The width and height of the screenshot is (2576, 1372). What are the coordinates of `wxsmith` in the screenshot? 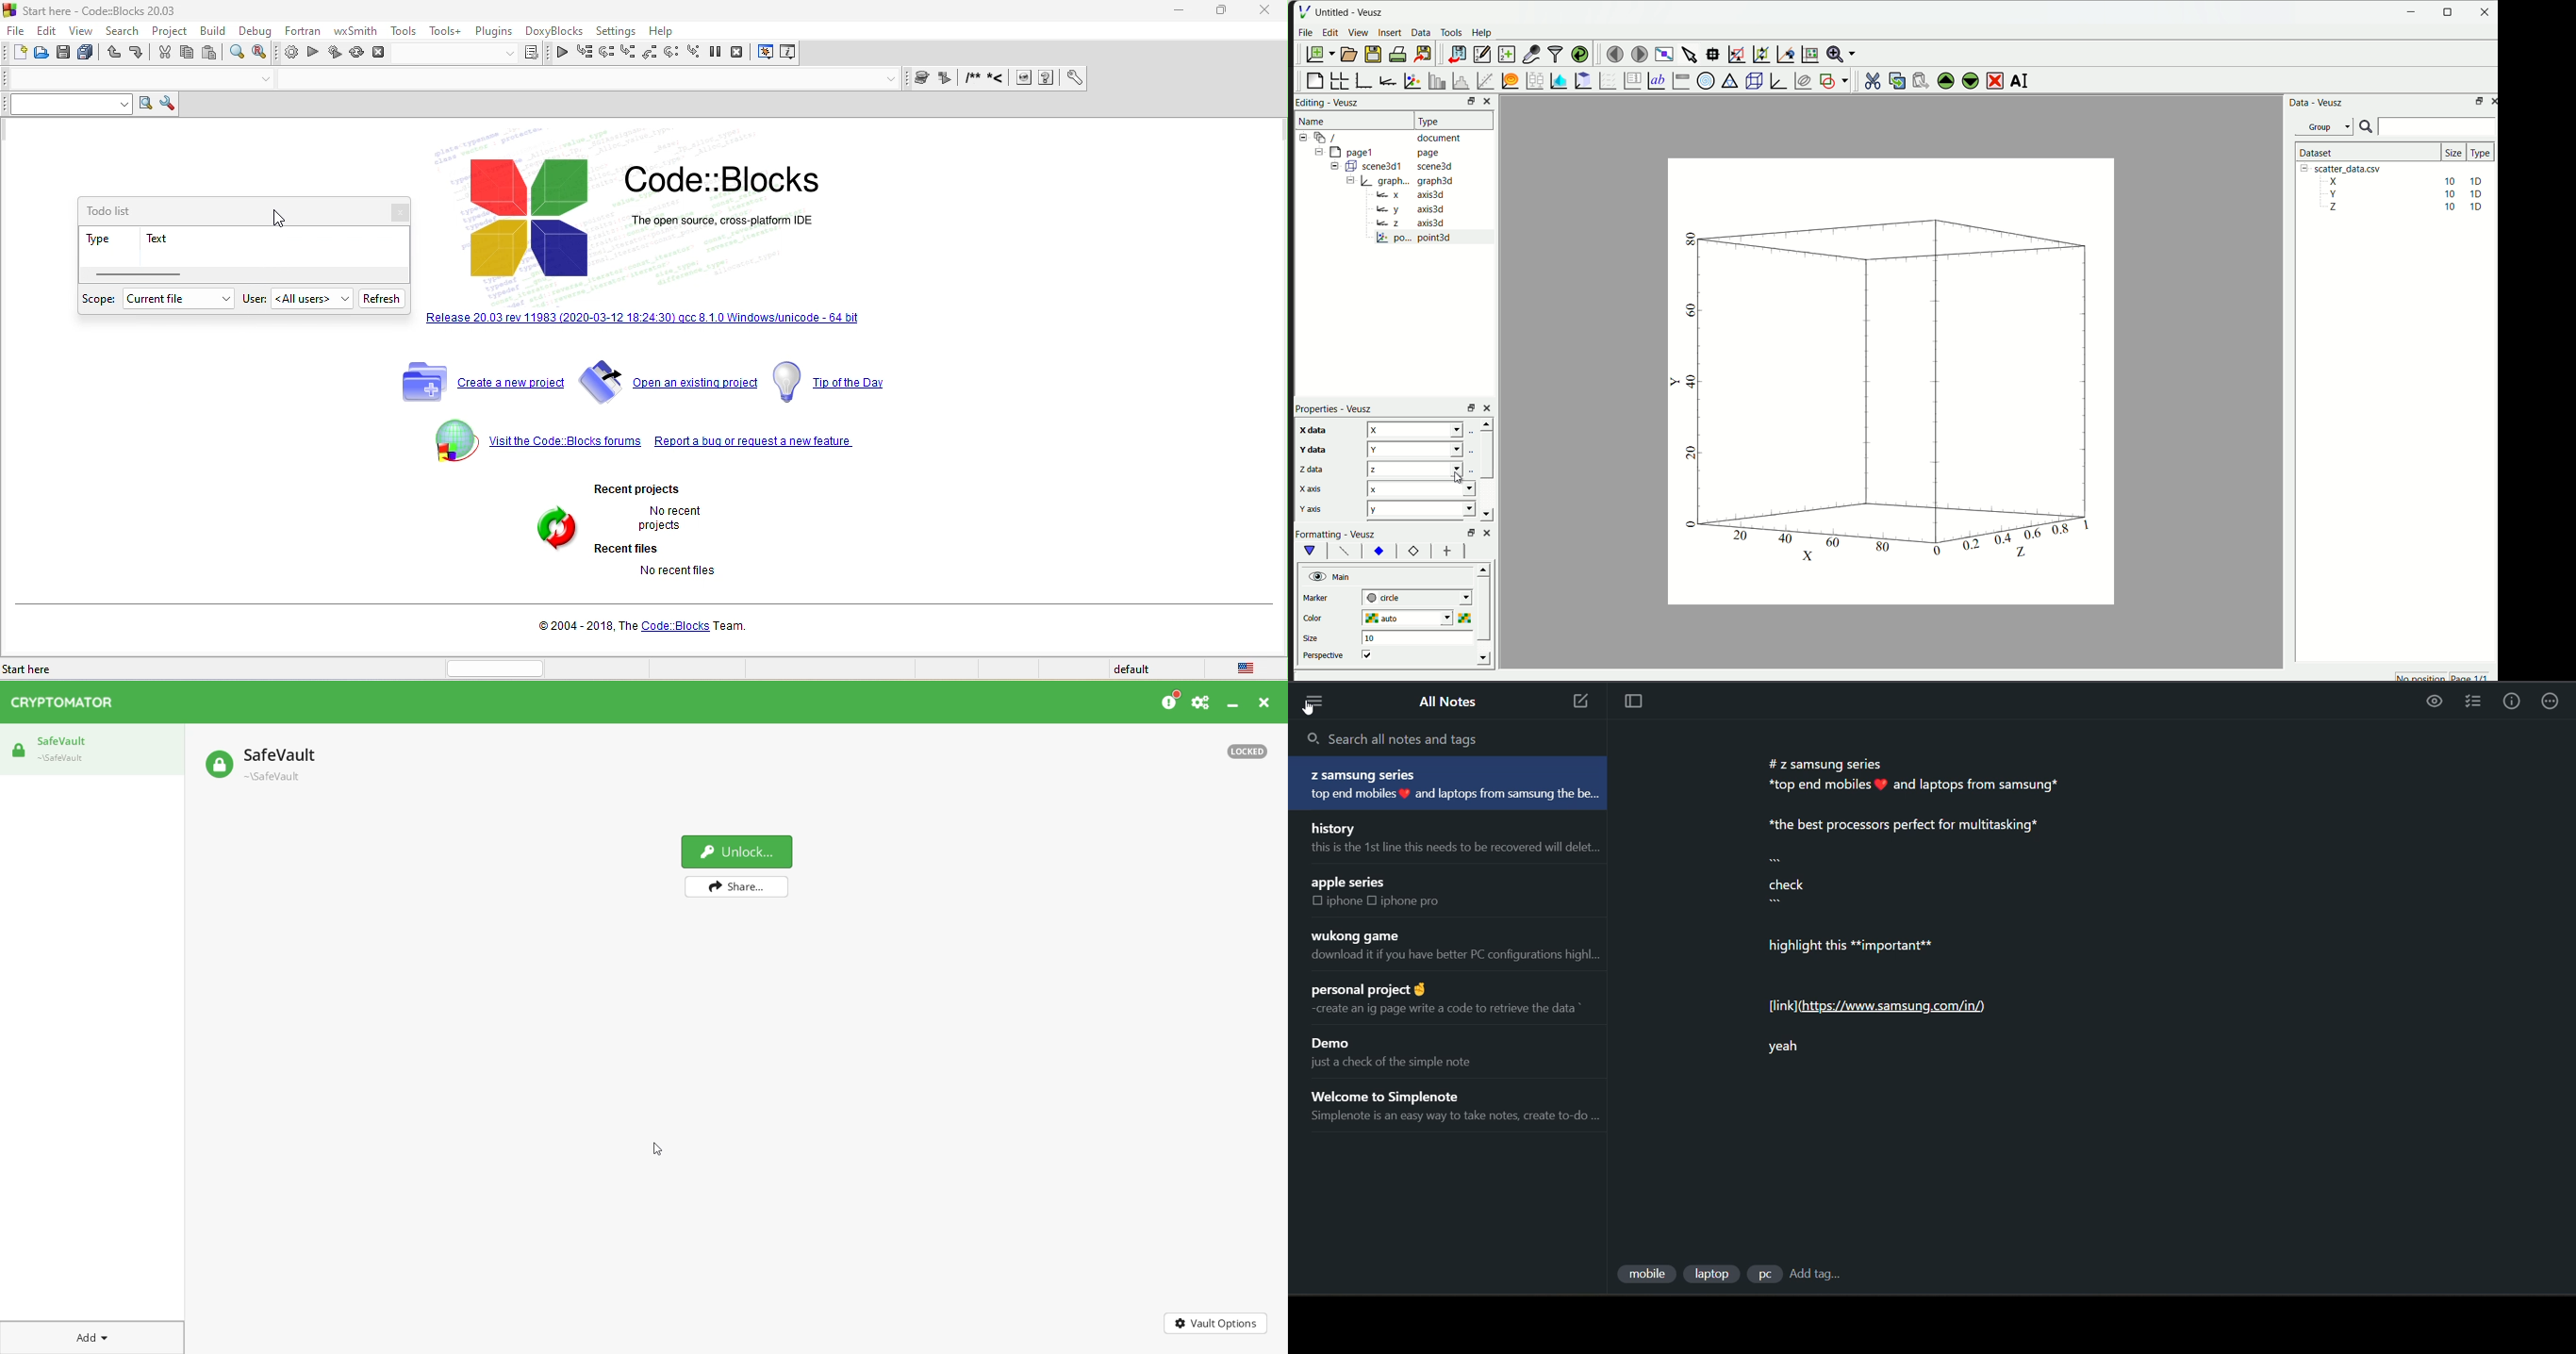 It's located at (355, 30).